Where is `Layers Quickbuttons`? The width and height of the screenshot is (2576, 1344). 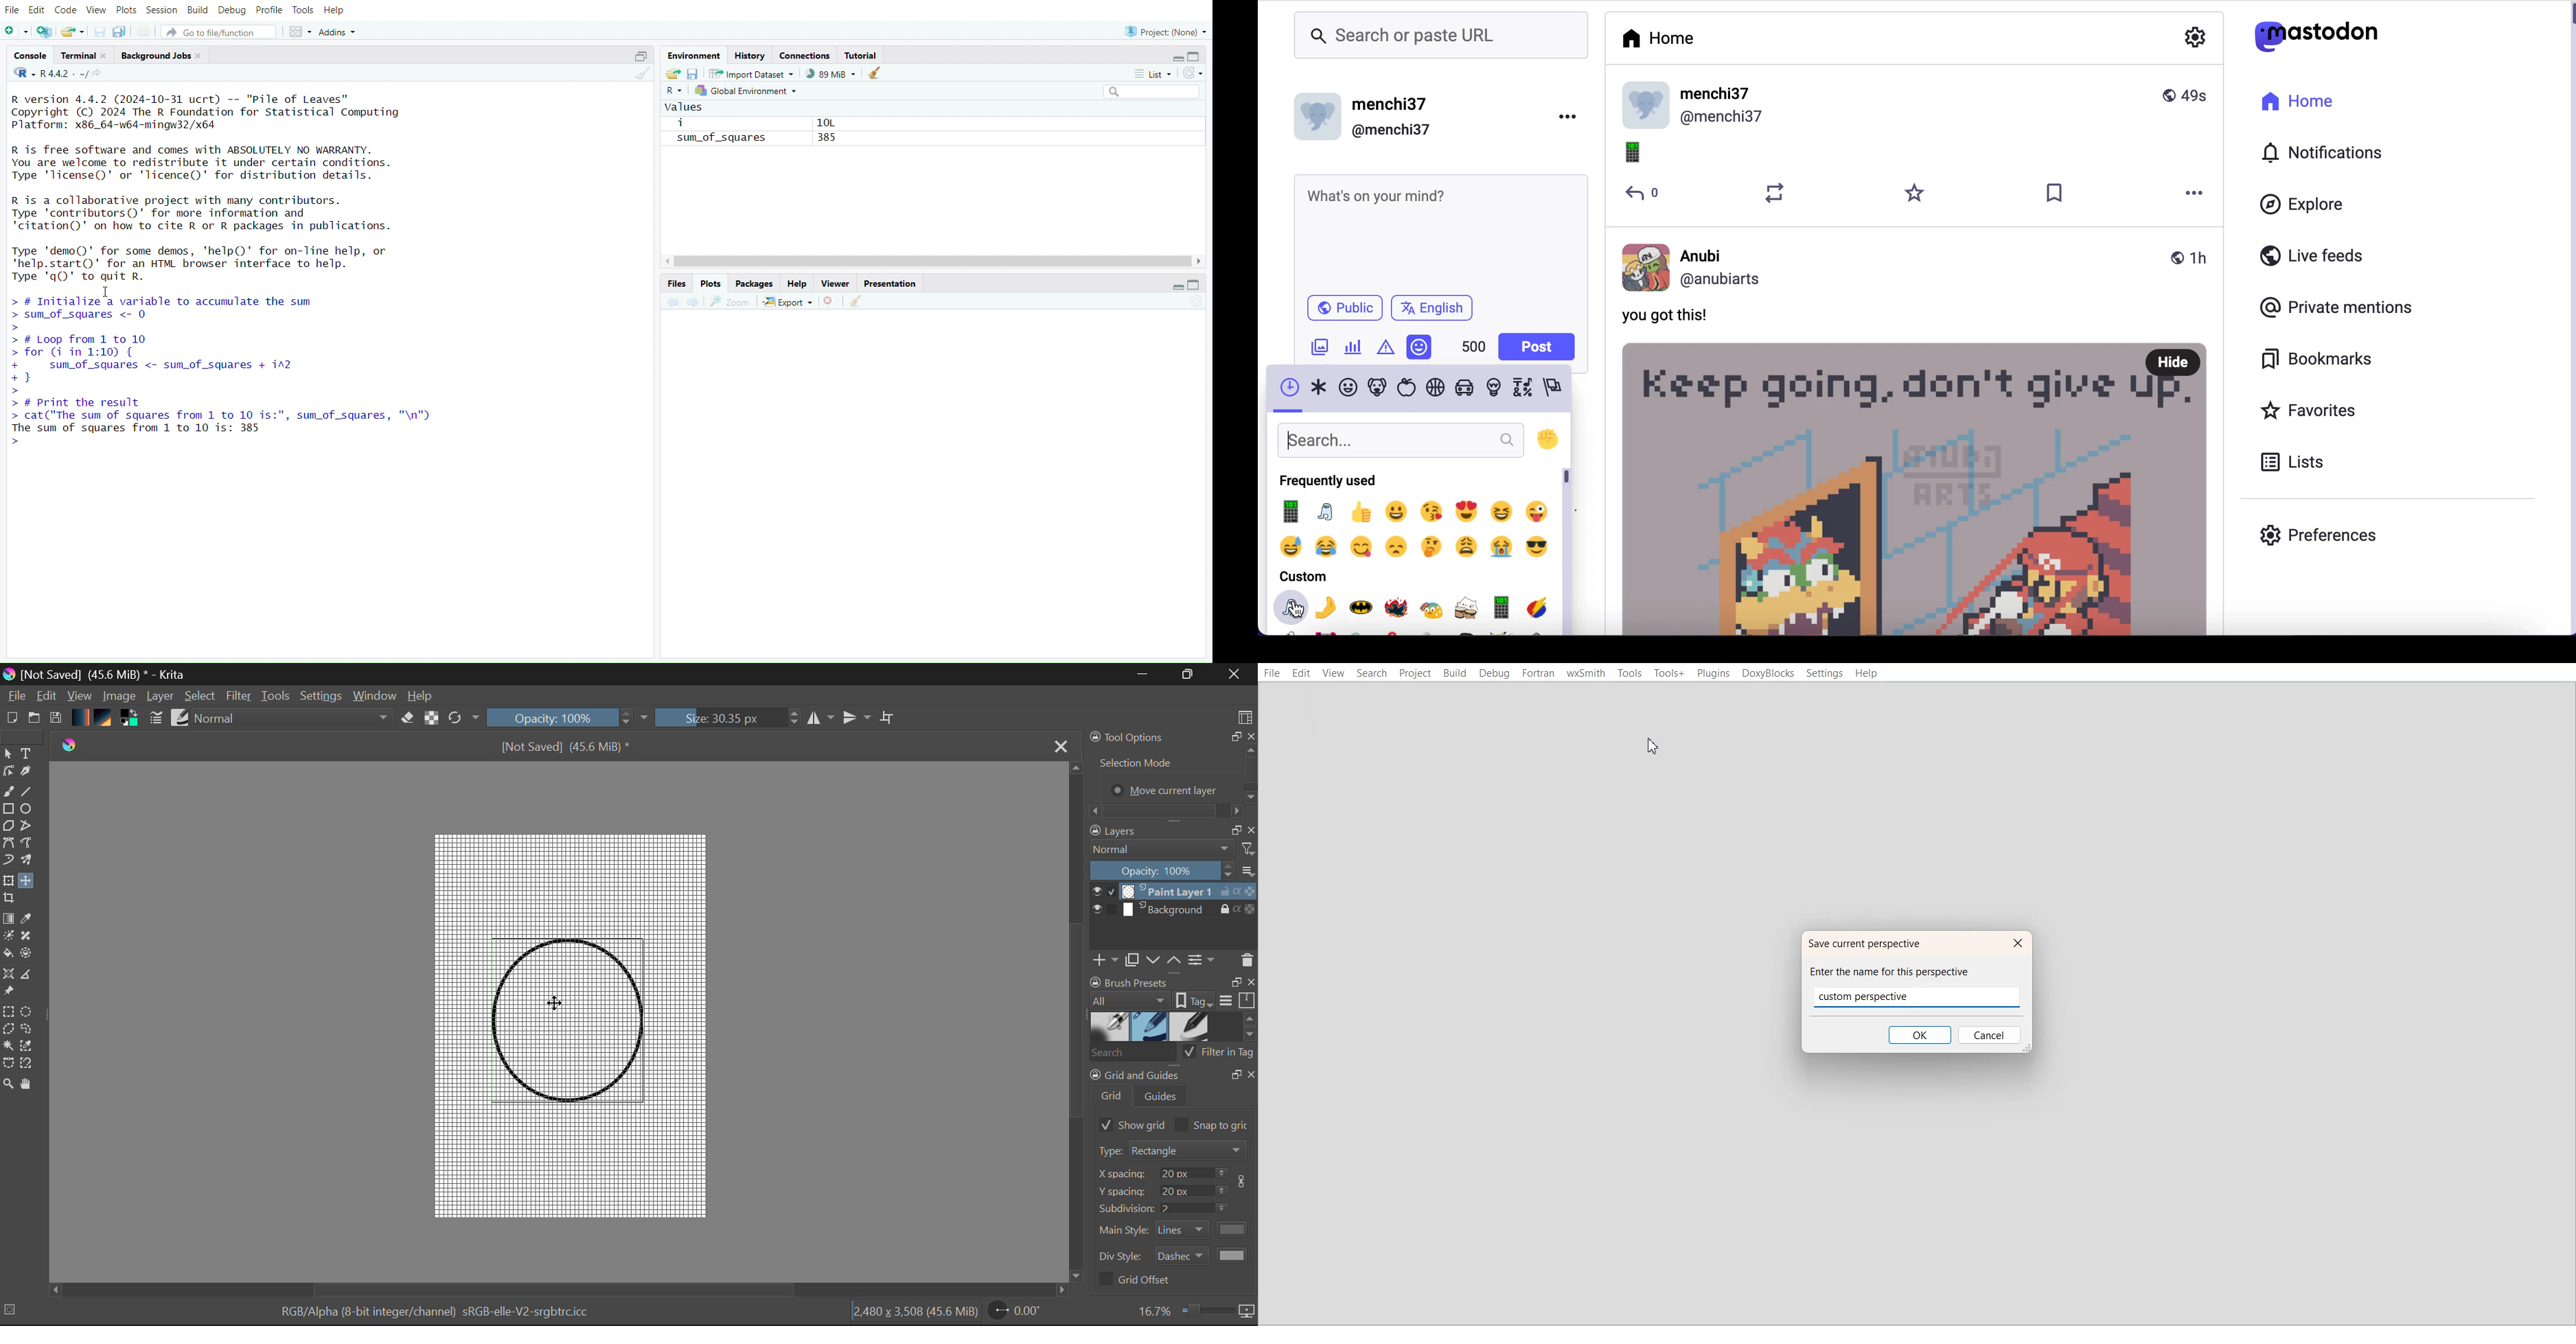
Layers Quickbuttons is located at coordinates (1172, 961).